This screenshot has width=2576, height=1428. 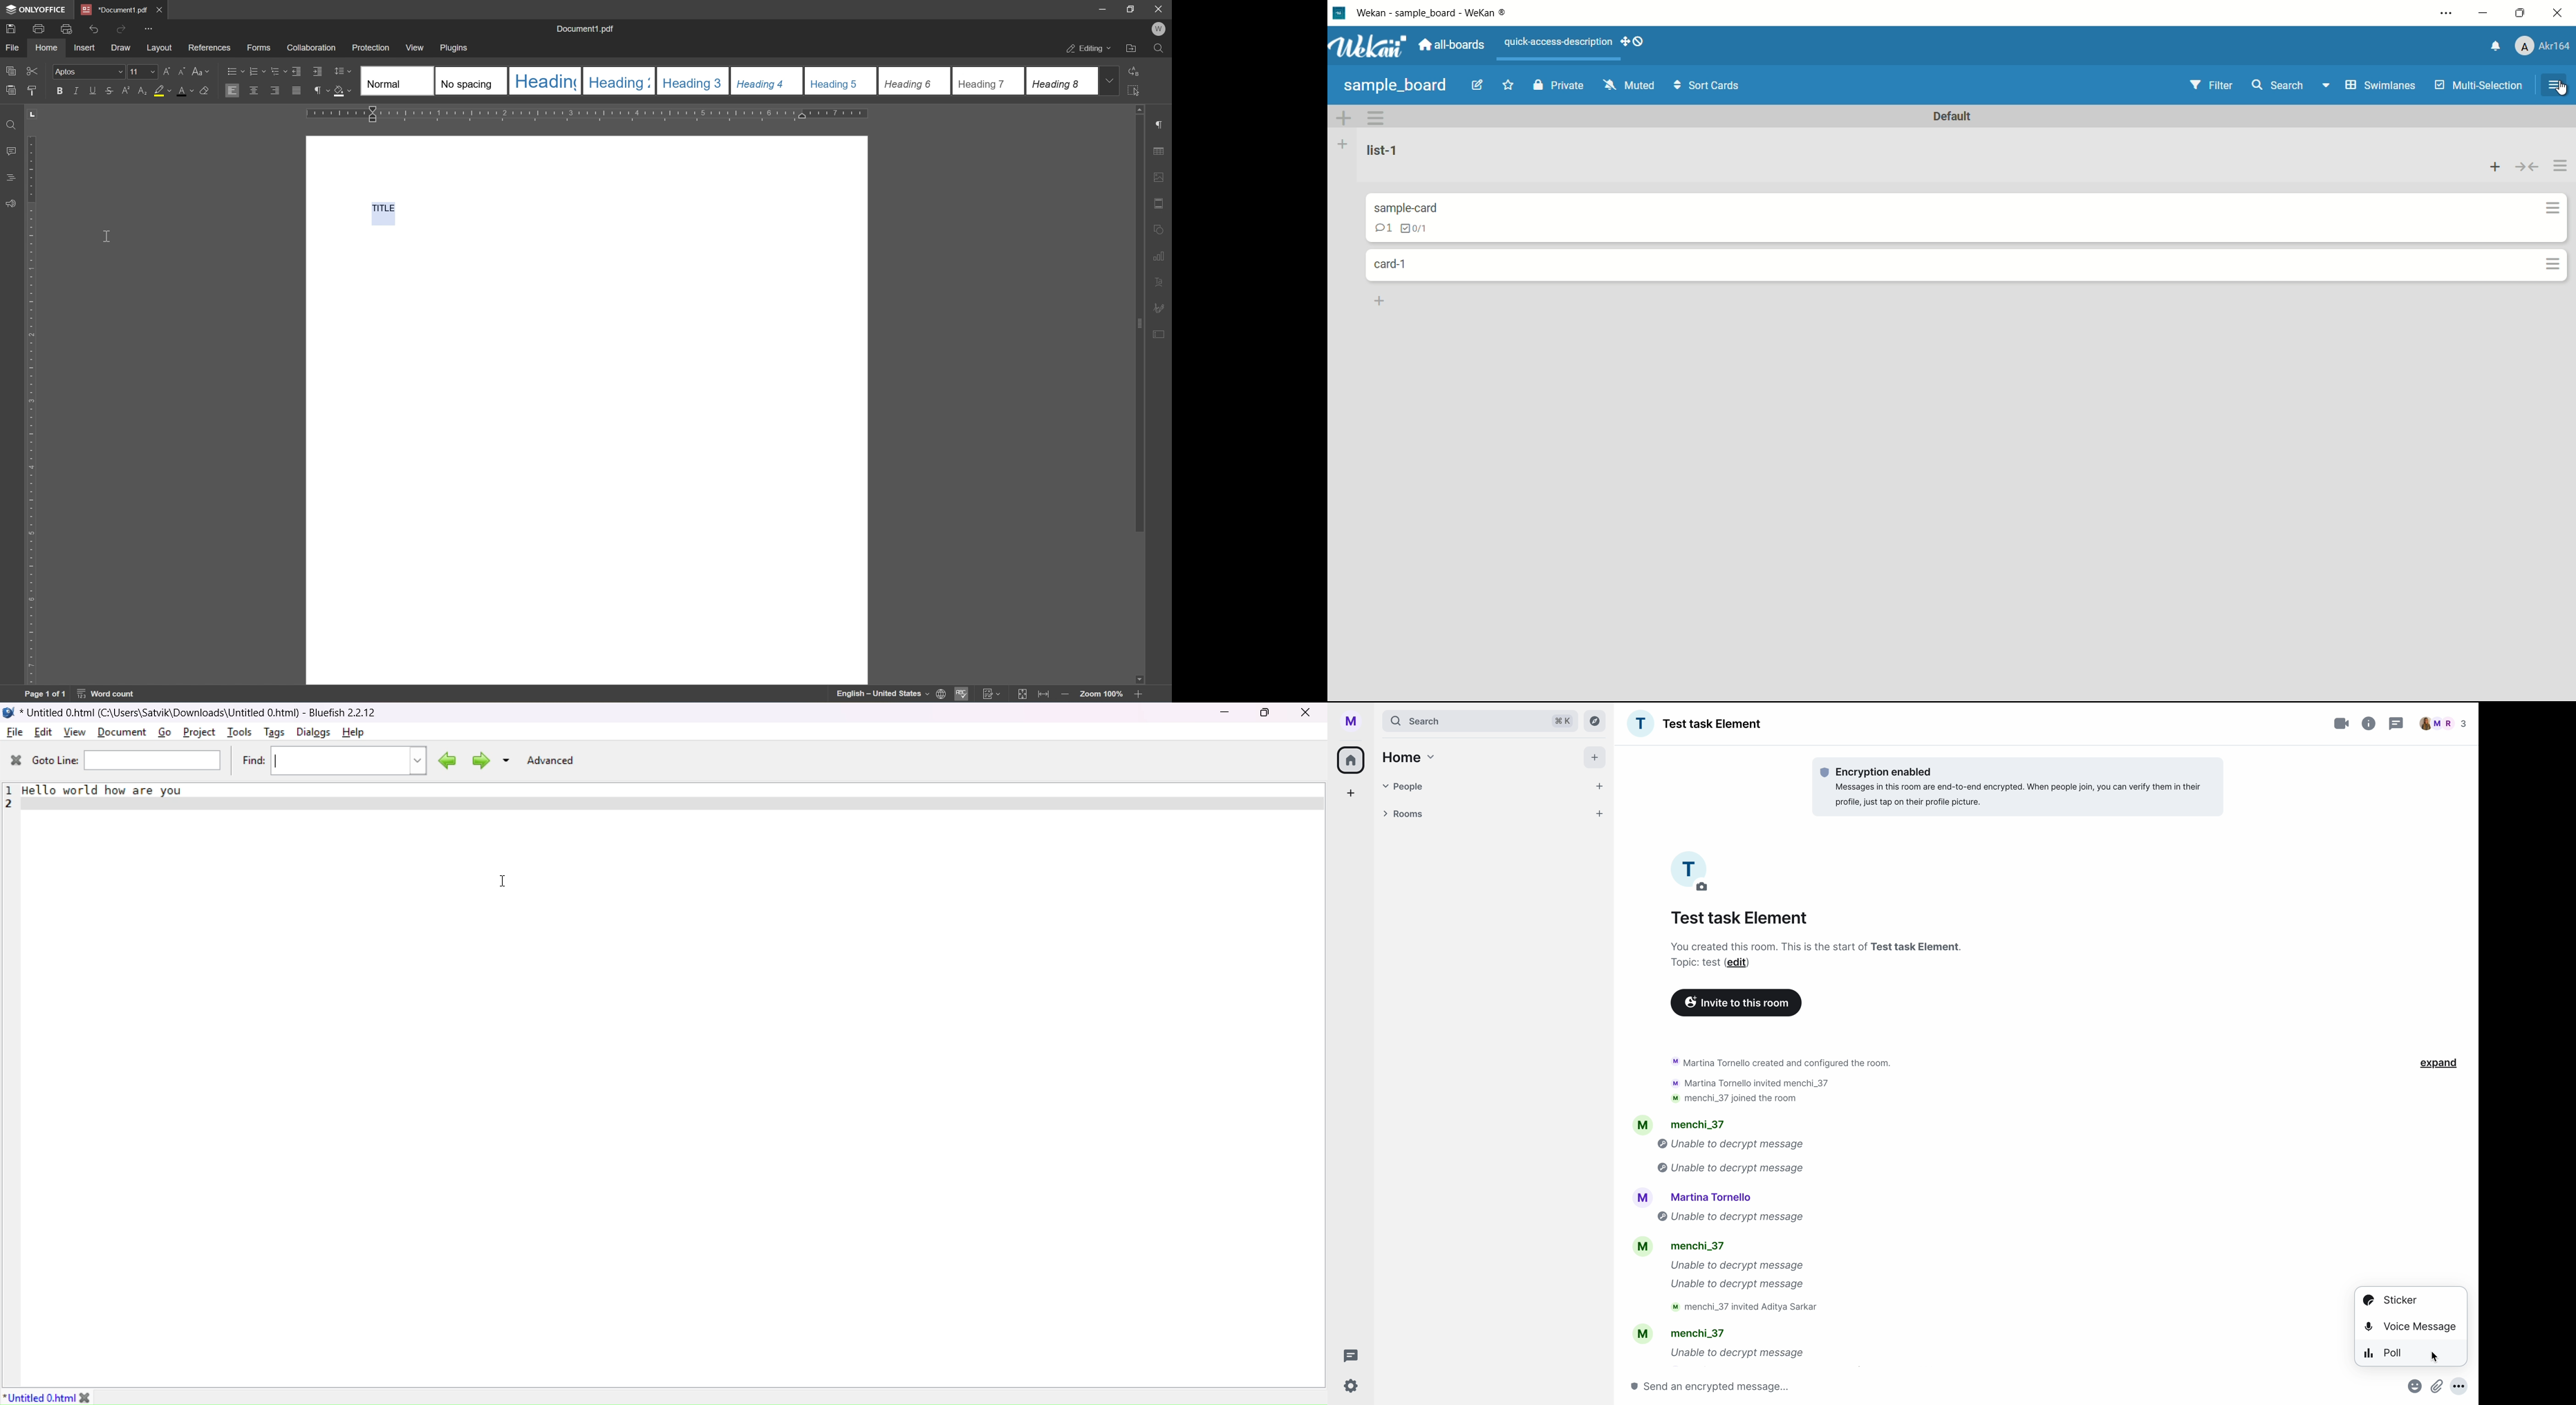 What do you see at coordinates (1355, 721) in the screenshot?
I see `profile picture` at bounding box center [1355, 721].